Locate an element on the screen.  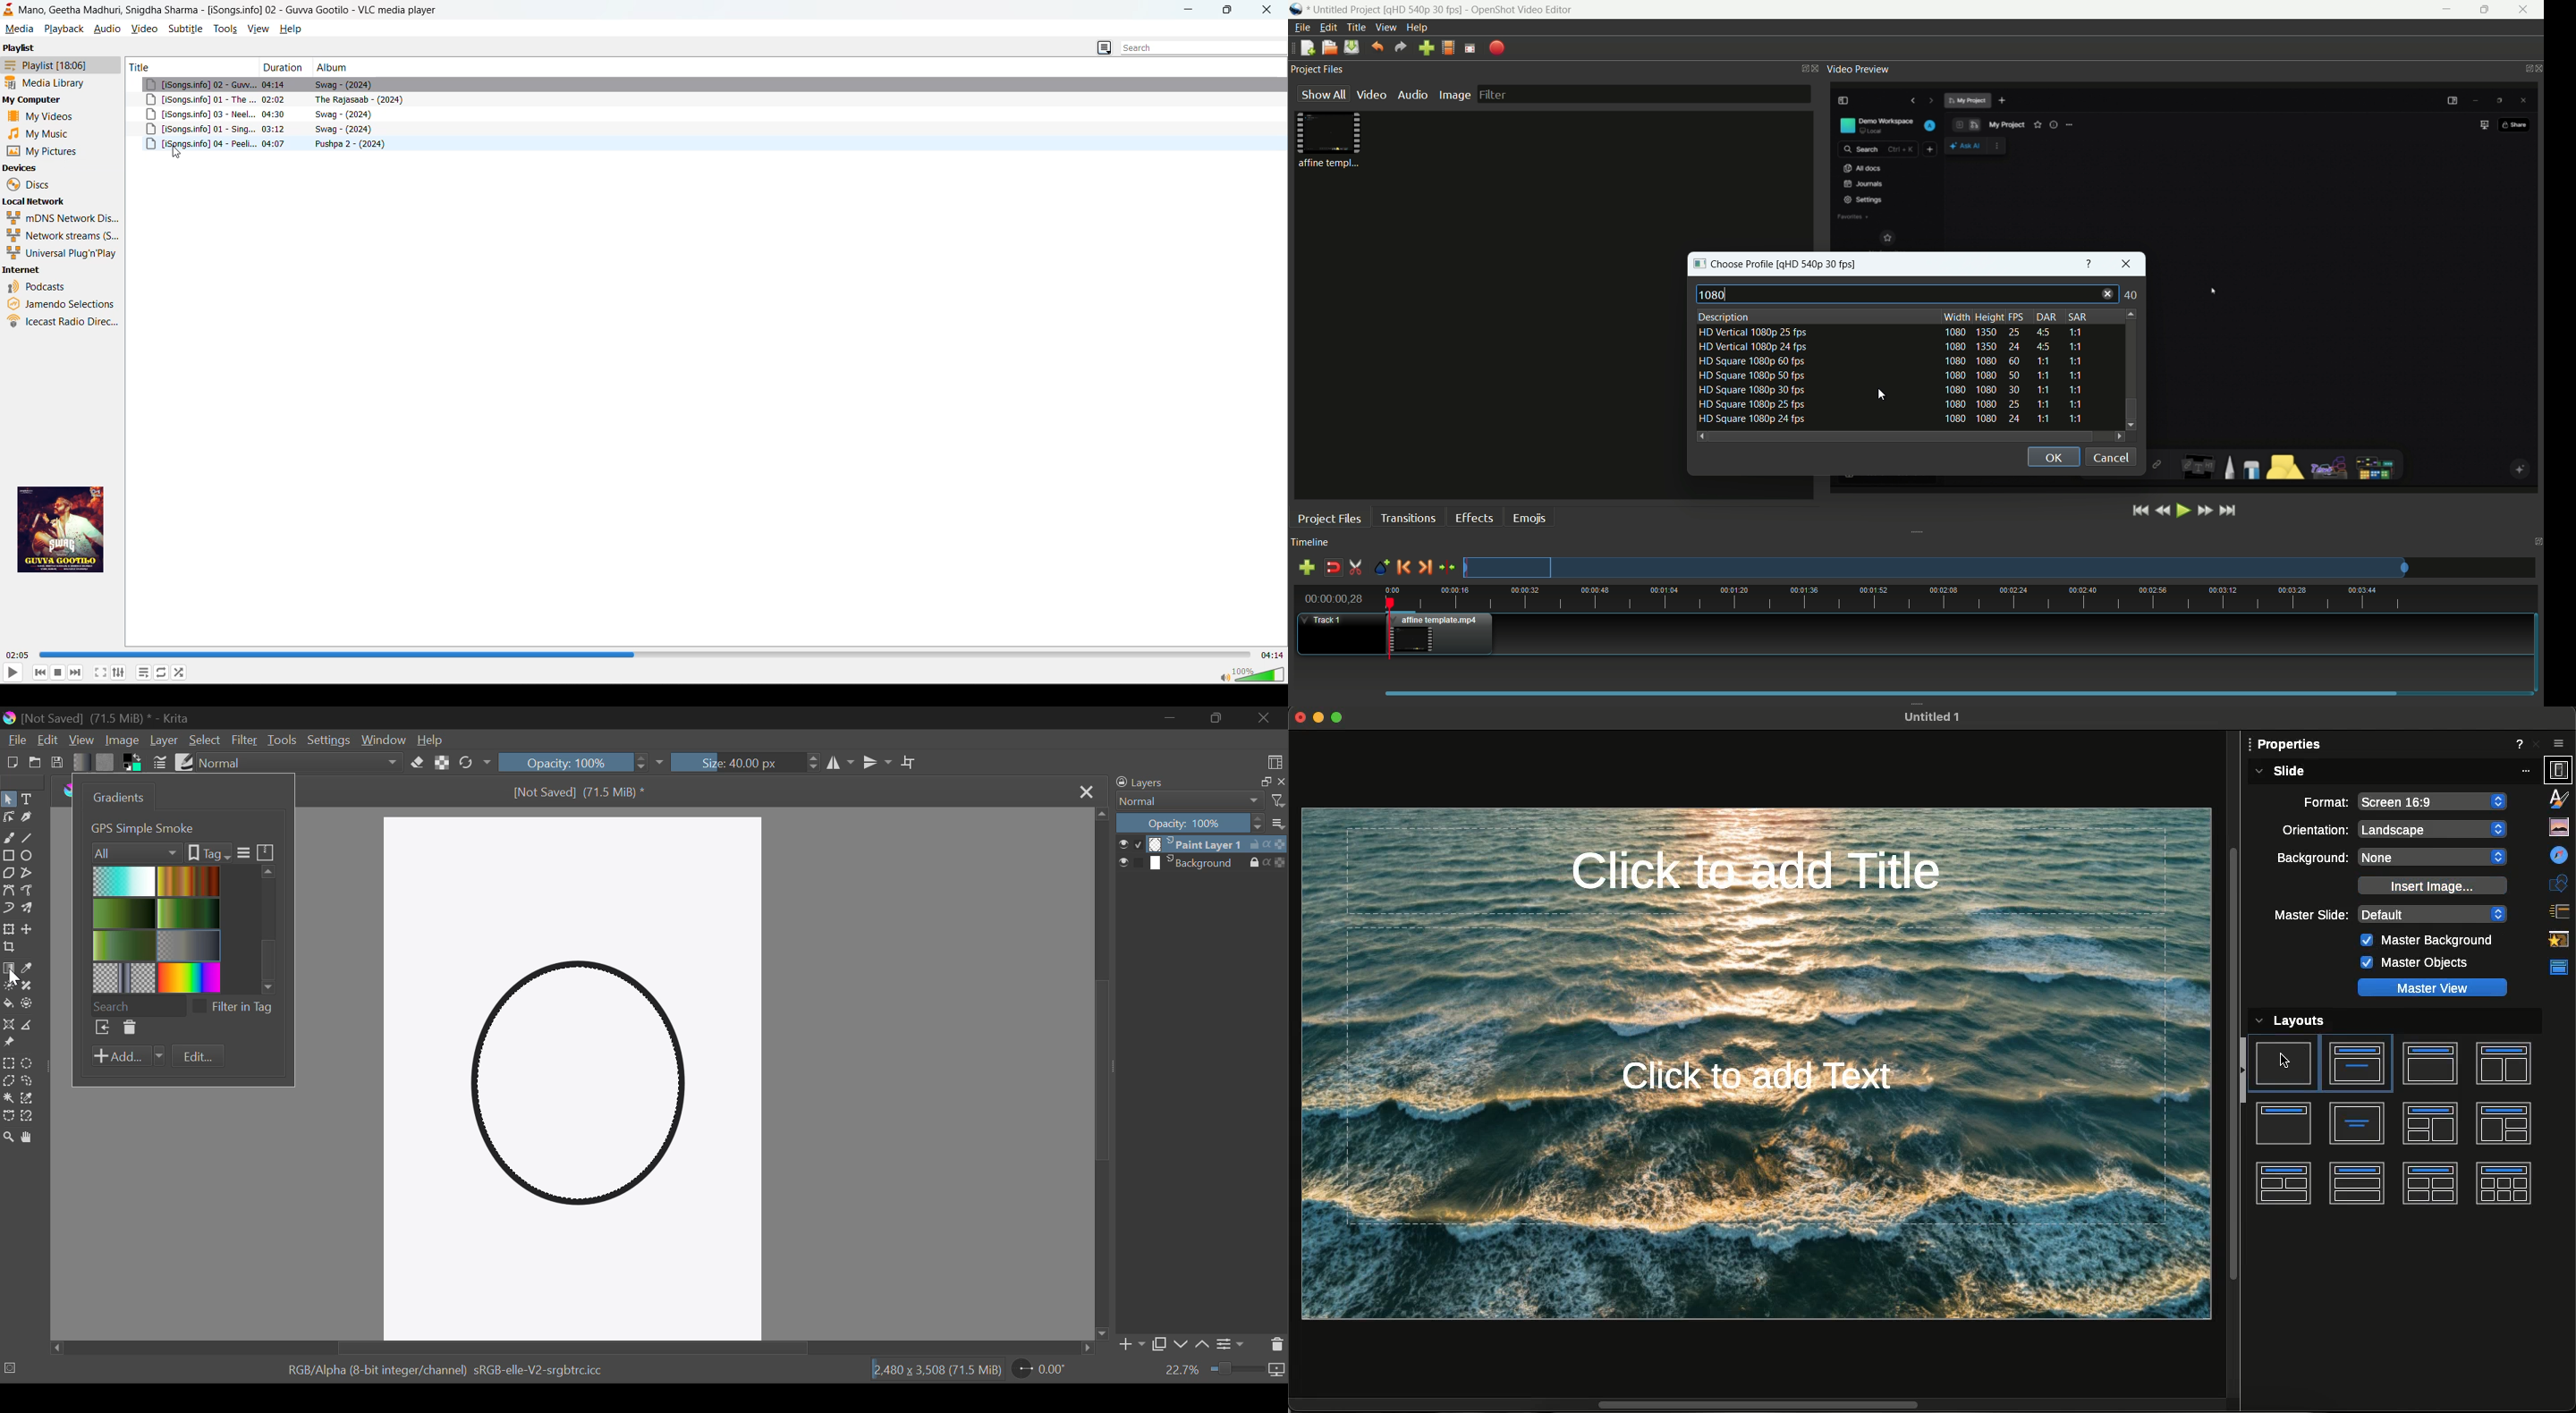
Delete is located at coordinates (130, 1028).